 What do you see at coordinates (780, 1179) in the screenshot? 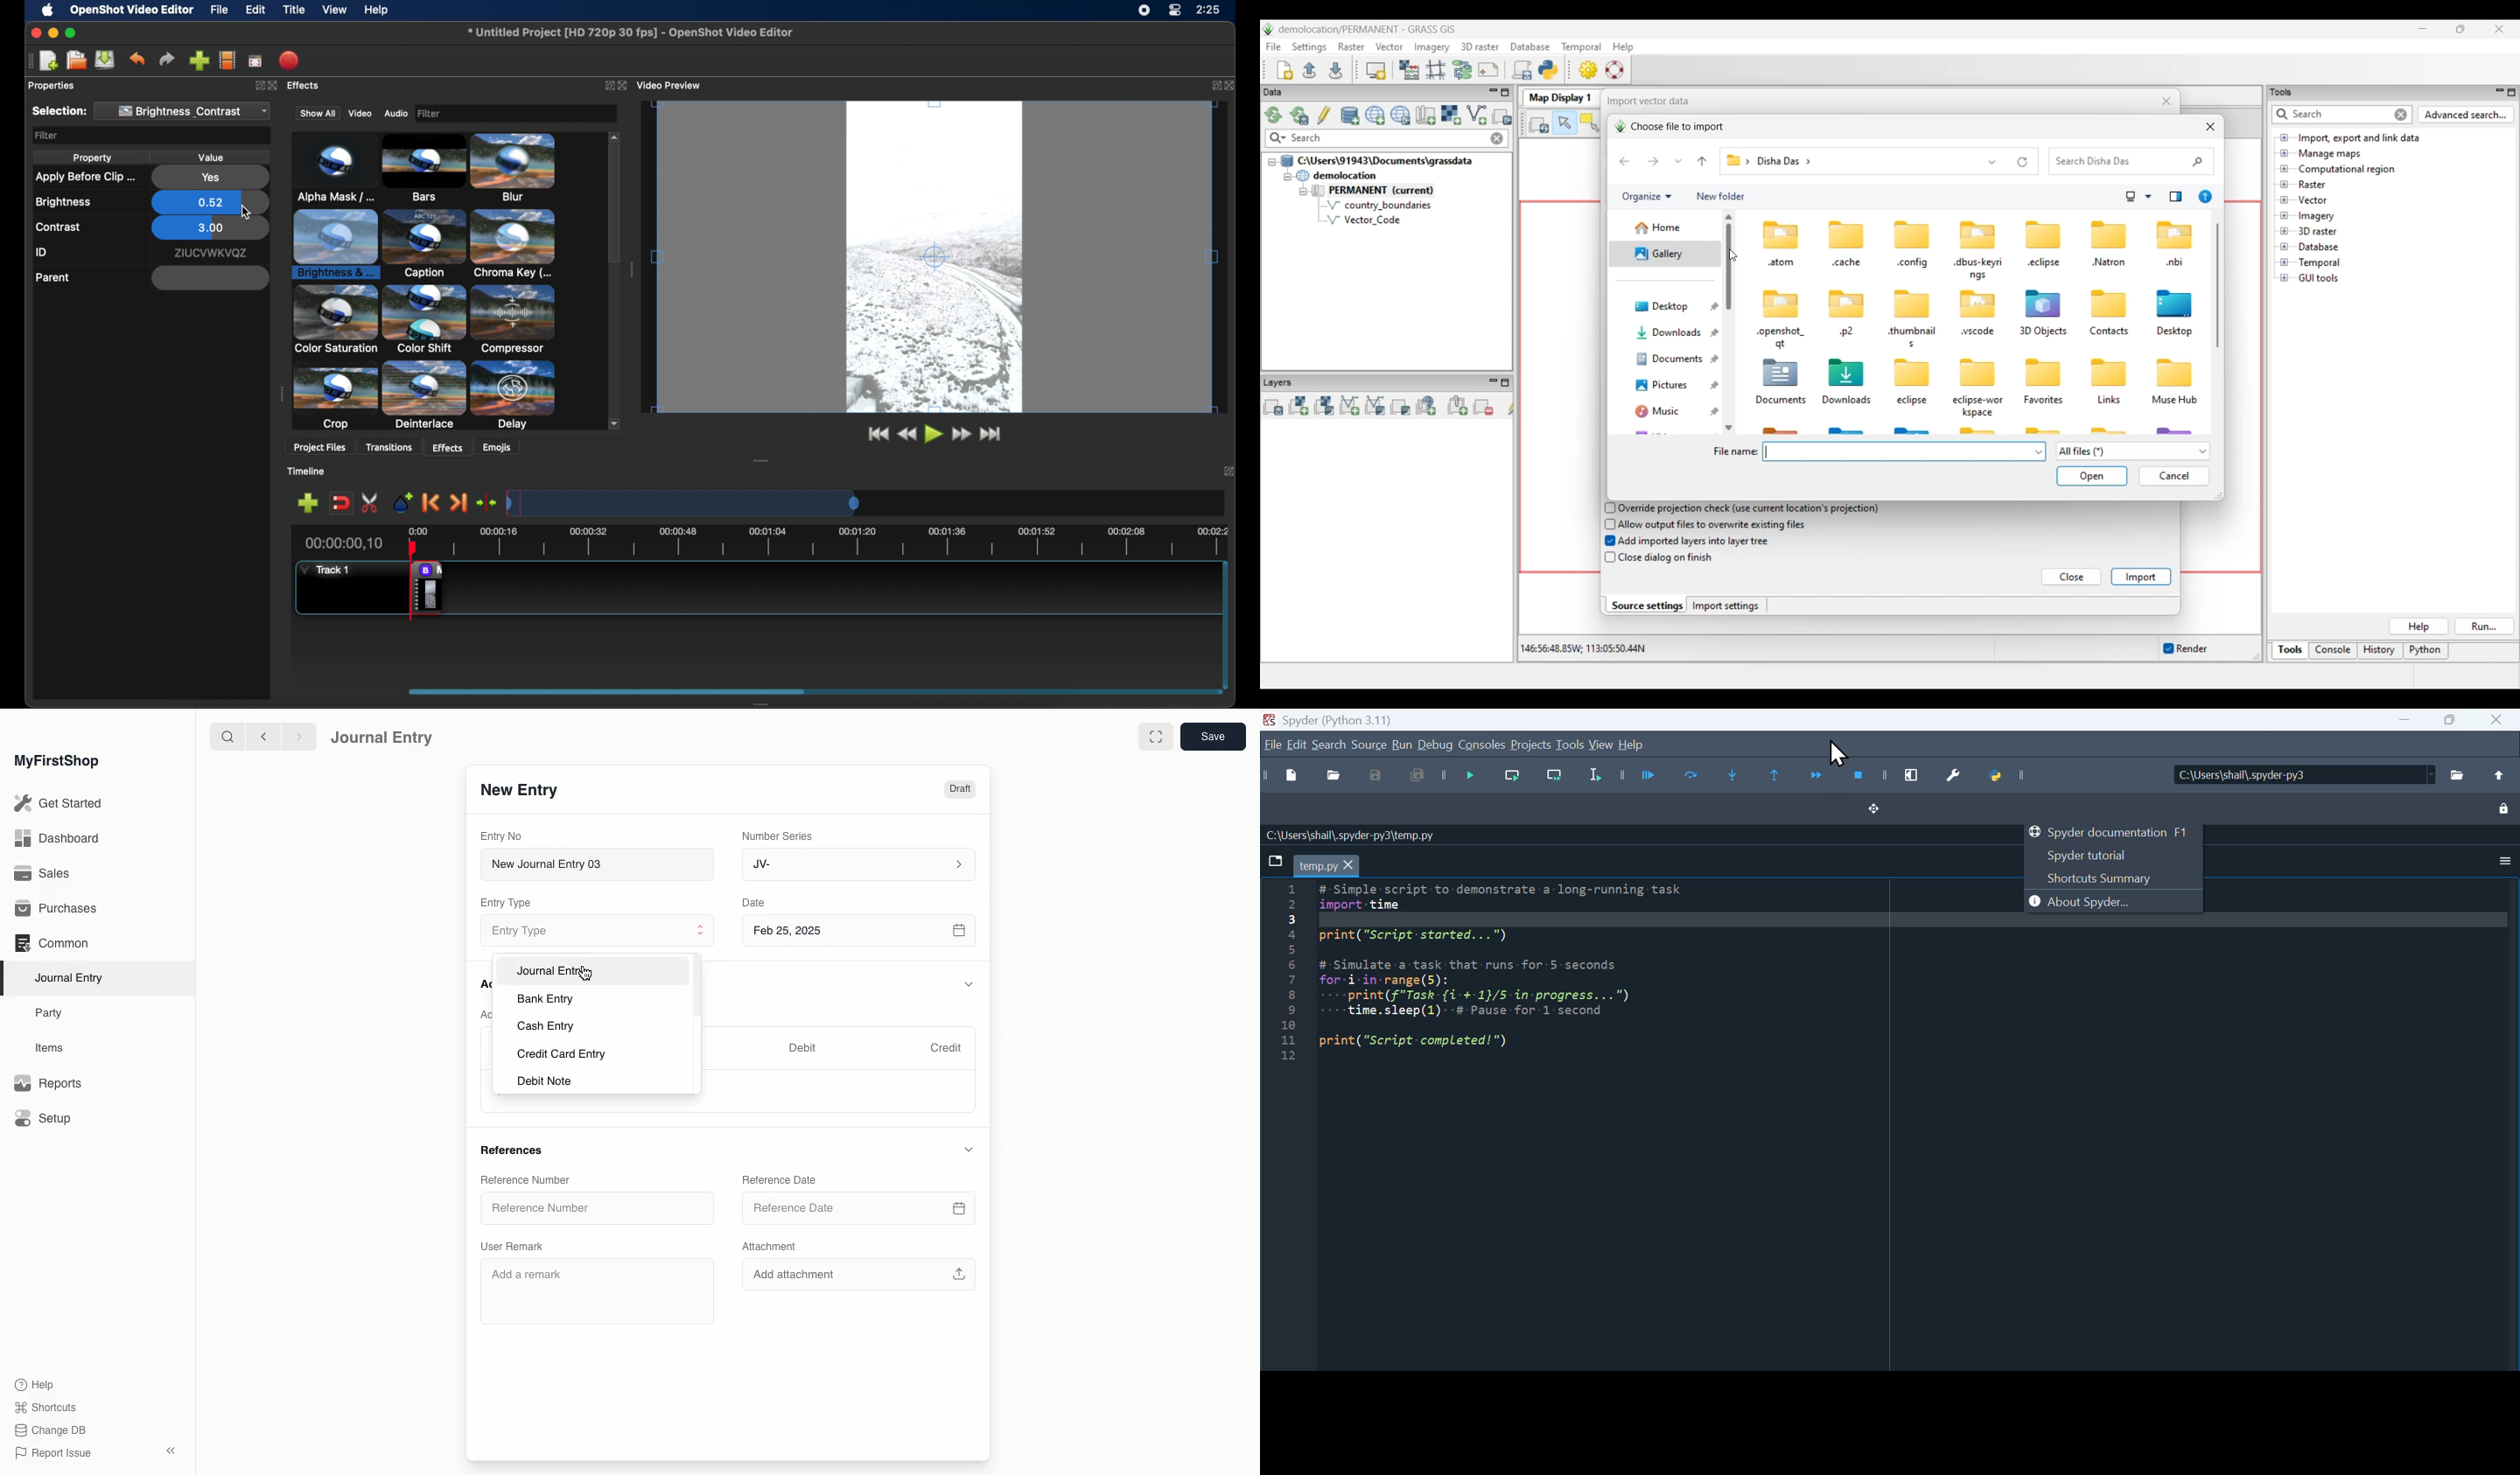
I see `Reference Date` at bounding box center [780, 1179].